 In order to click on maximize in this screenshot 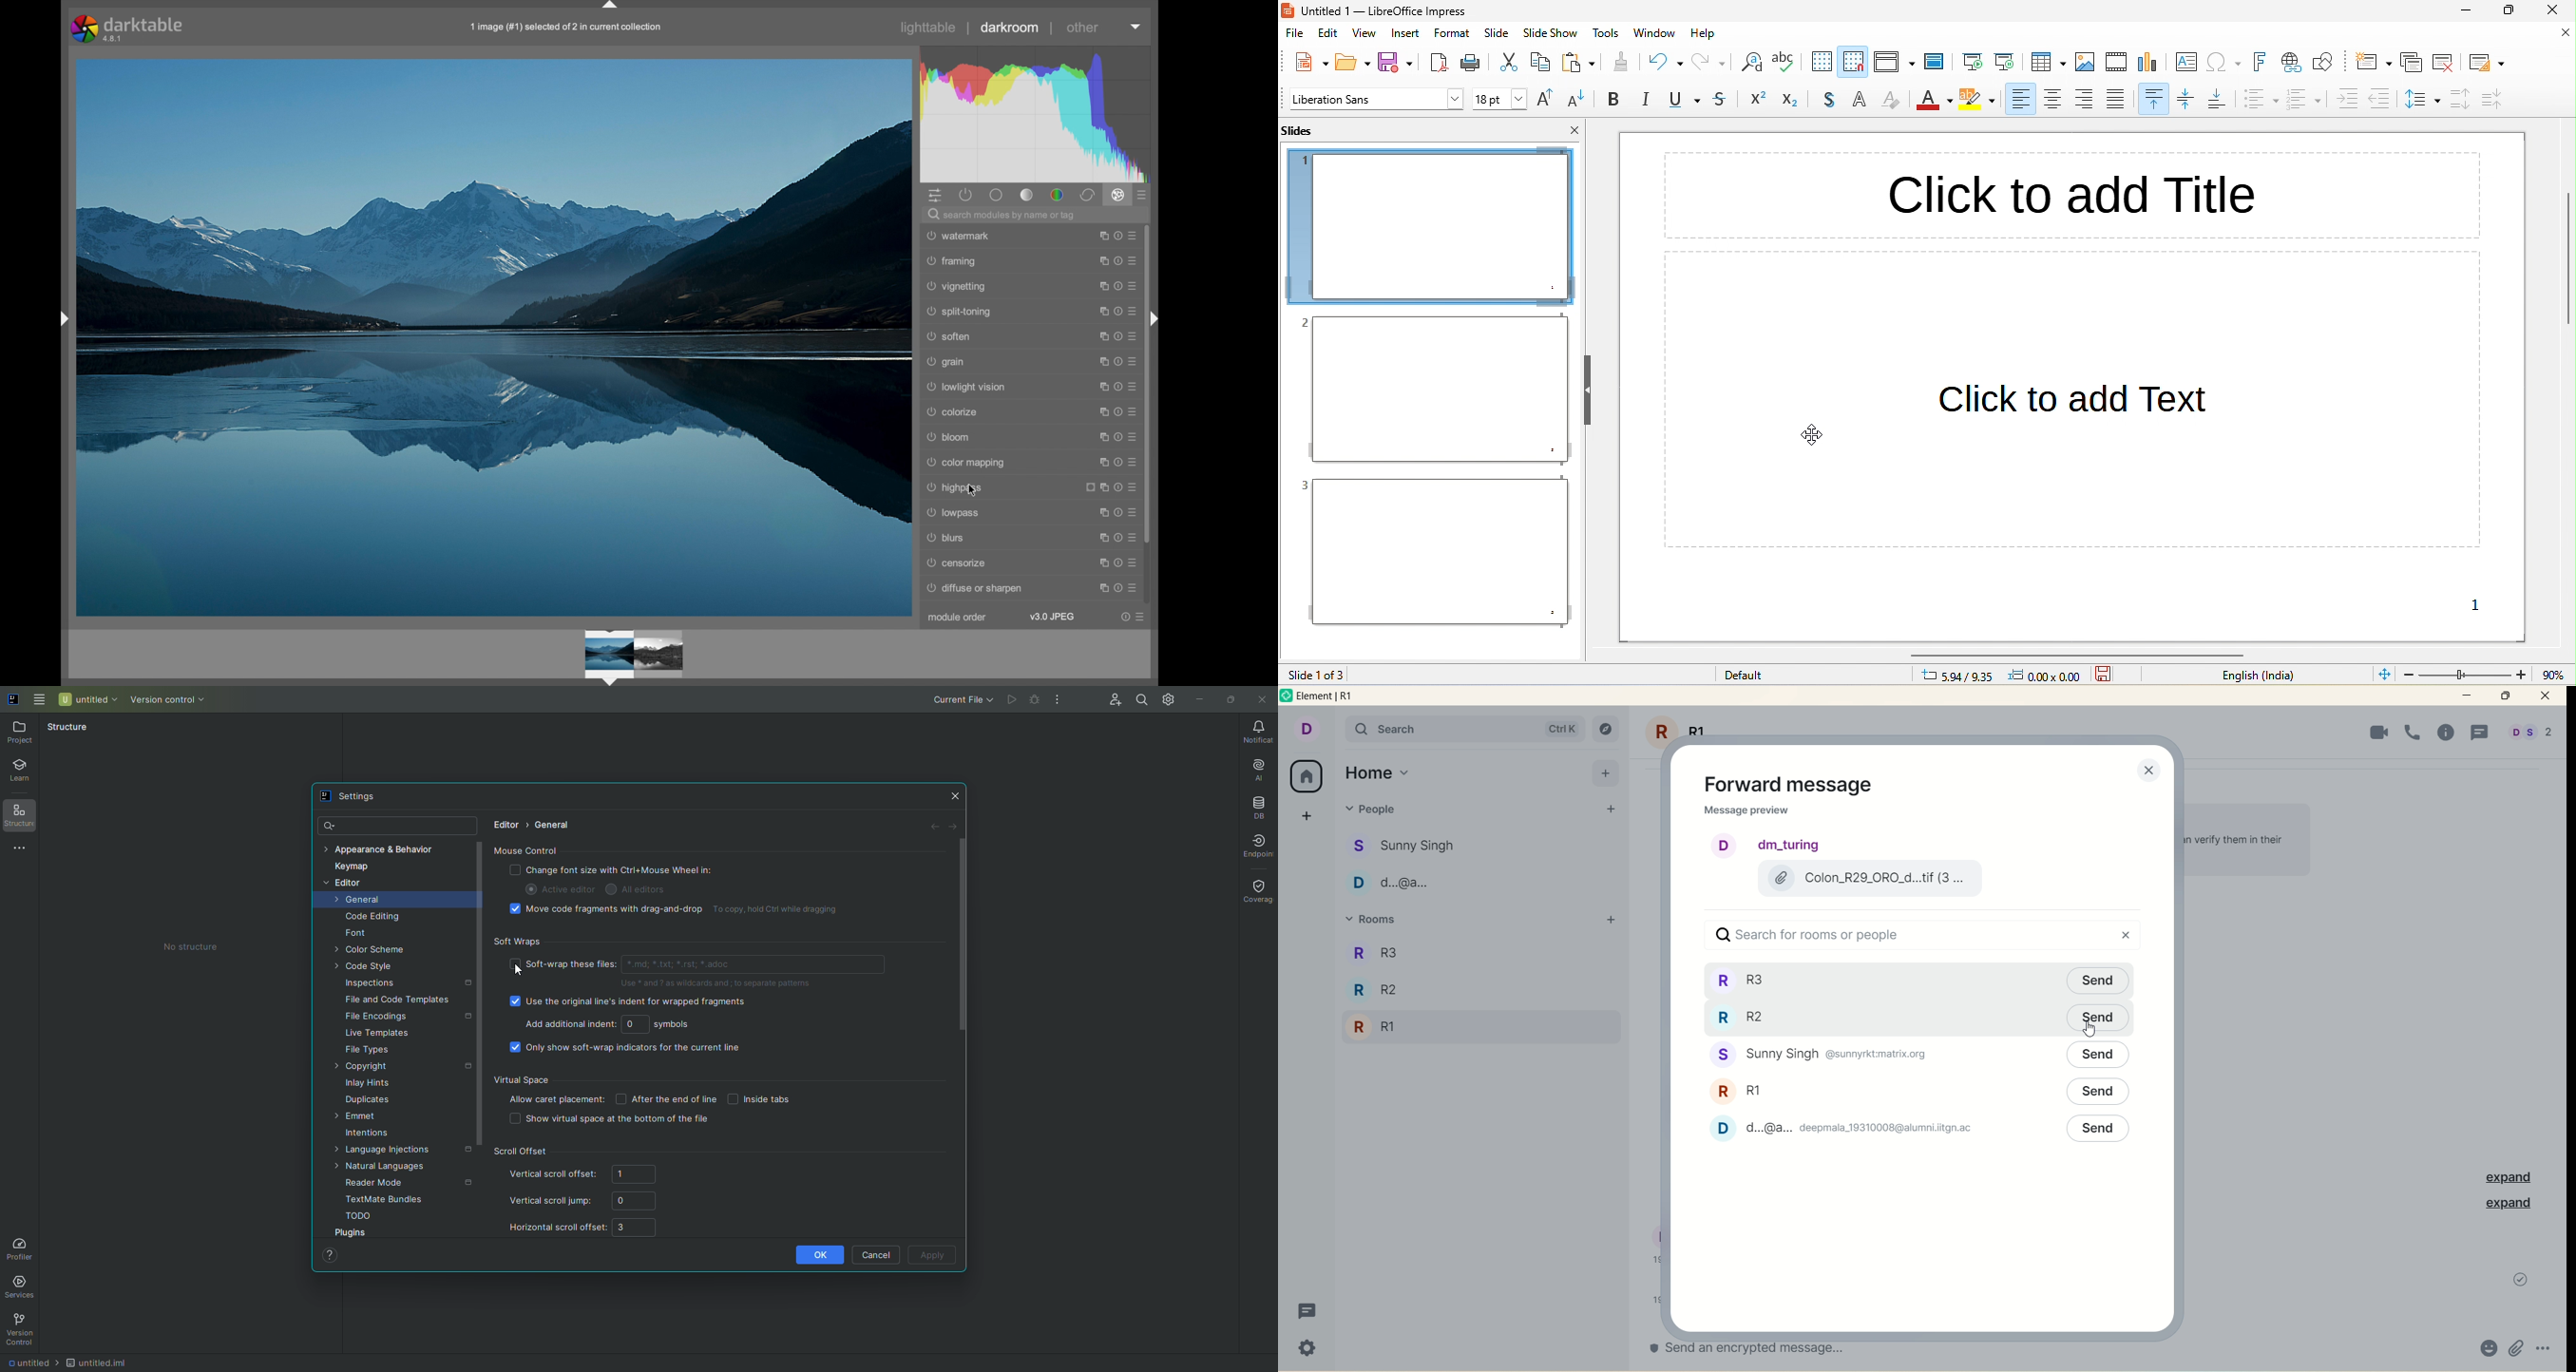, I will do `click(2510, 11)`.